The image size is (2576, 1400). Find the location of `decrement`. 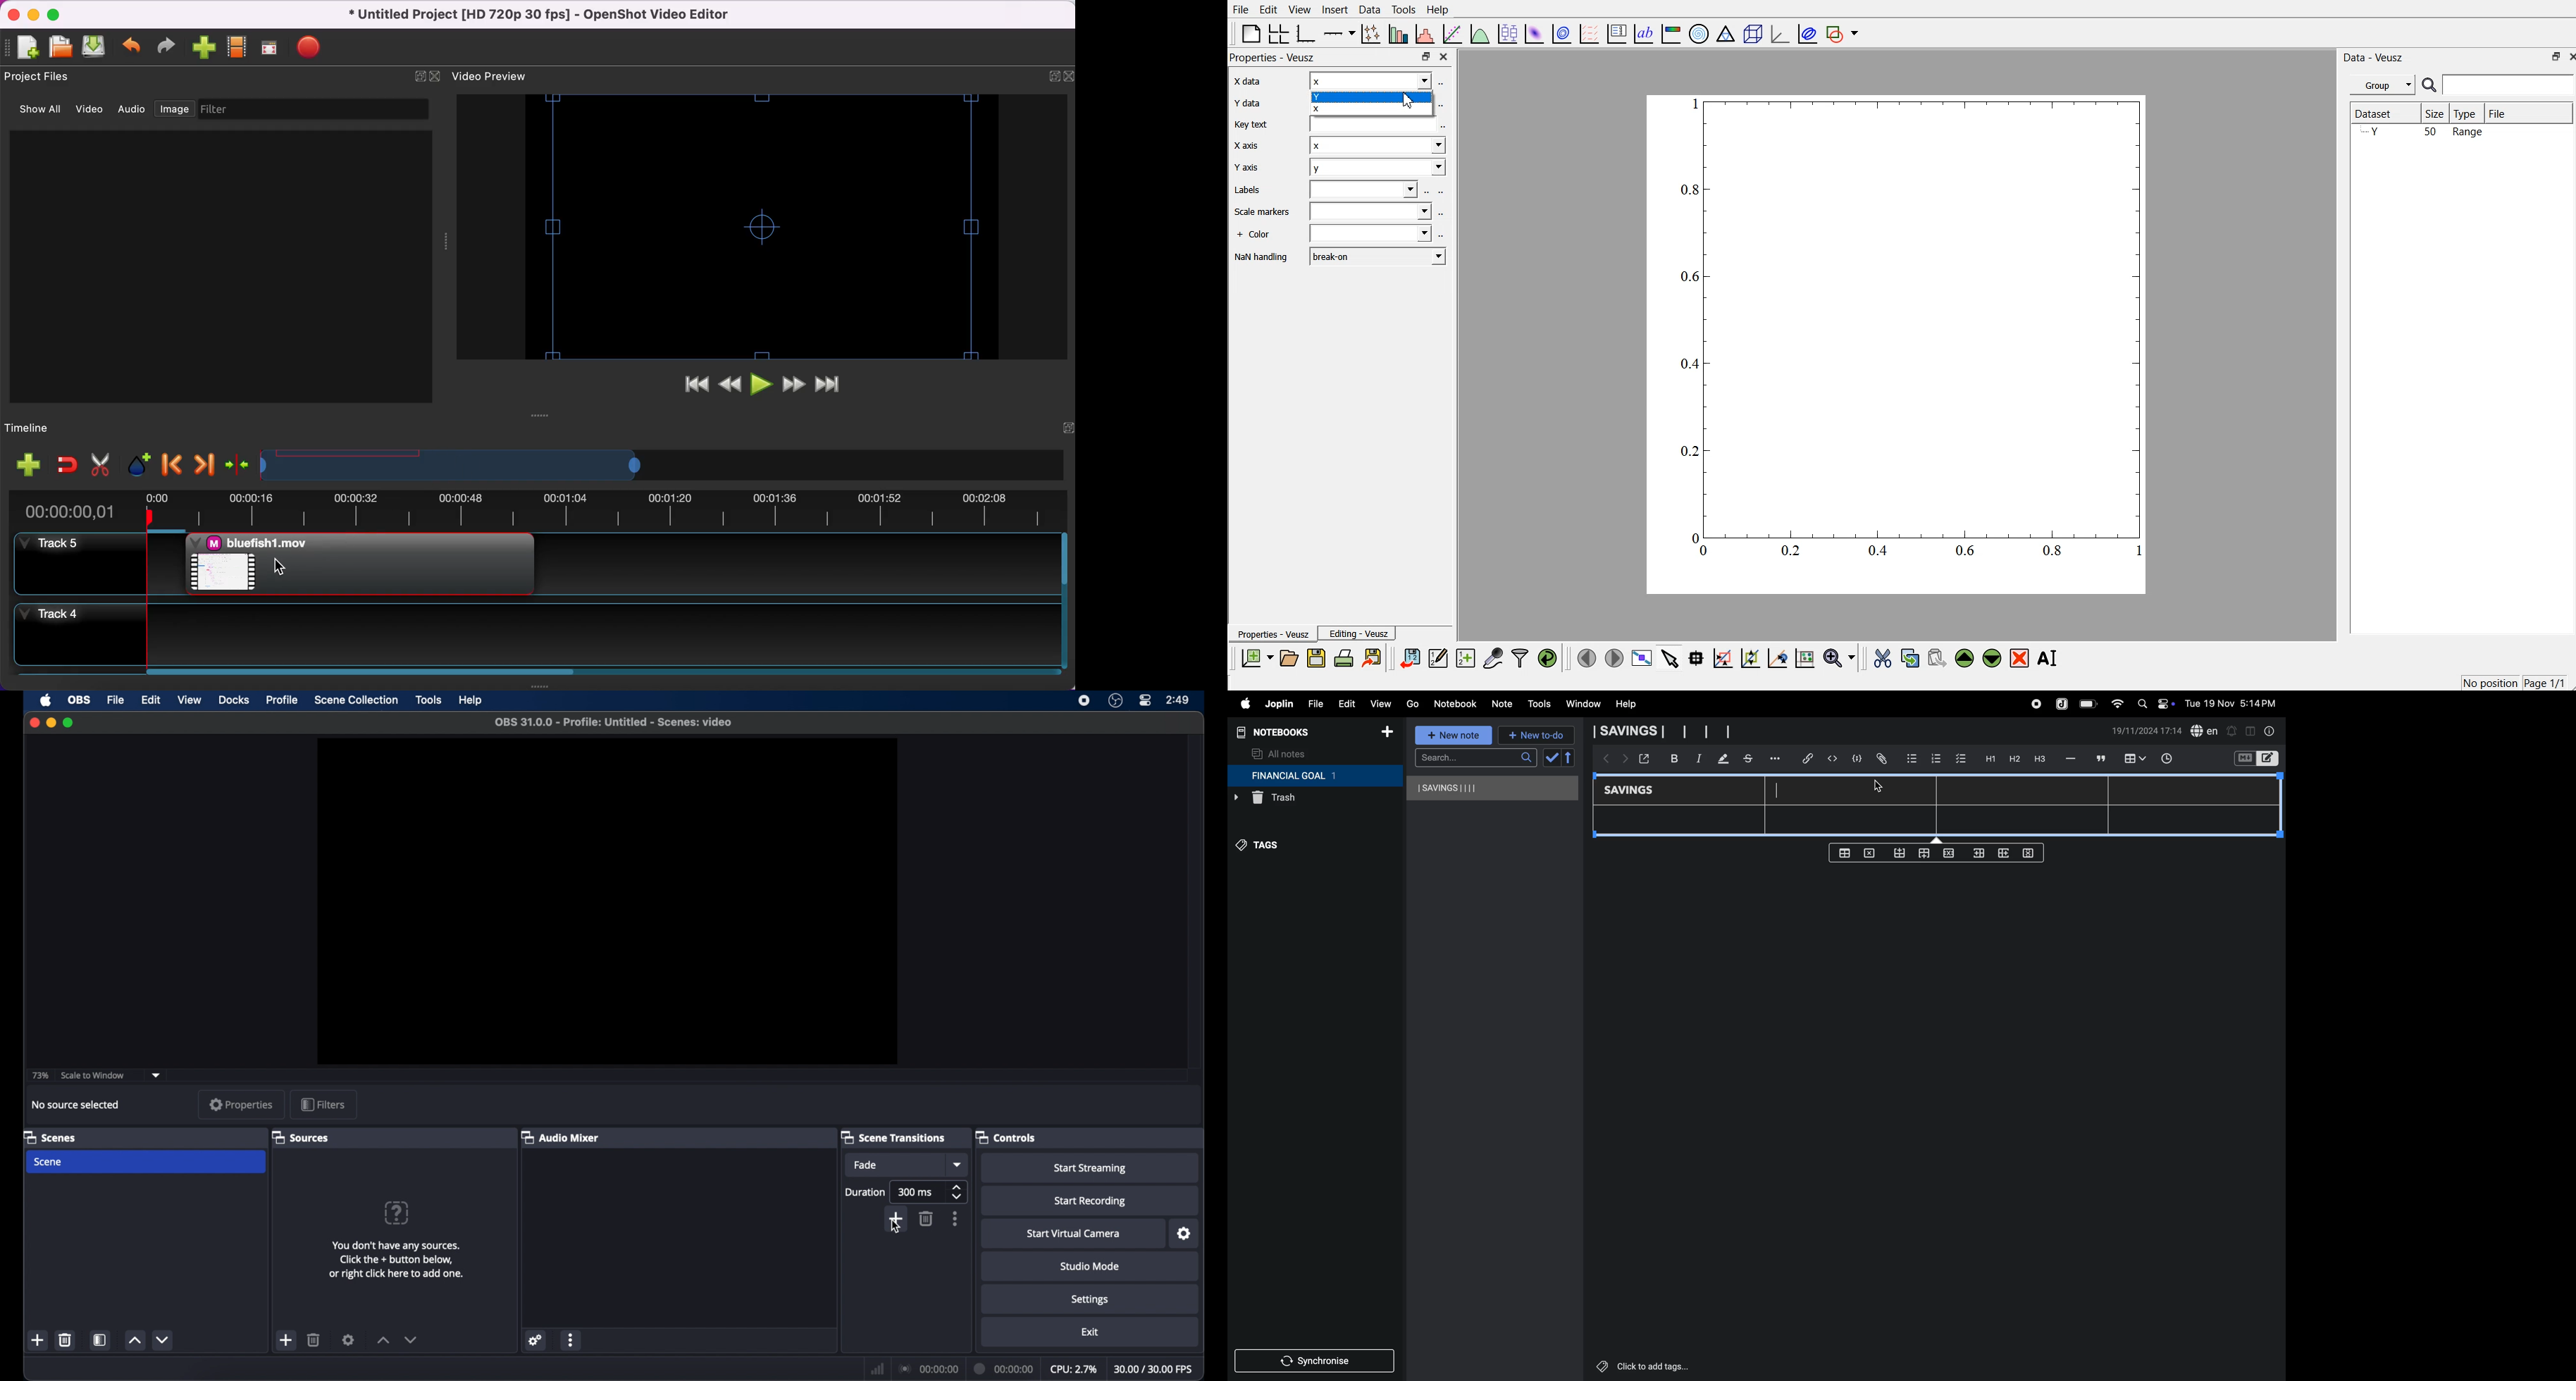

decrement is located at coordinates (412, 1339).